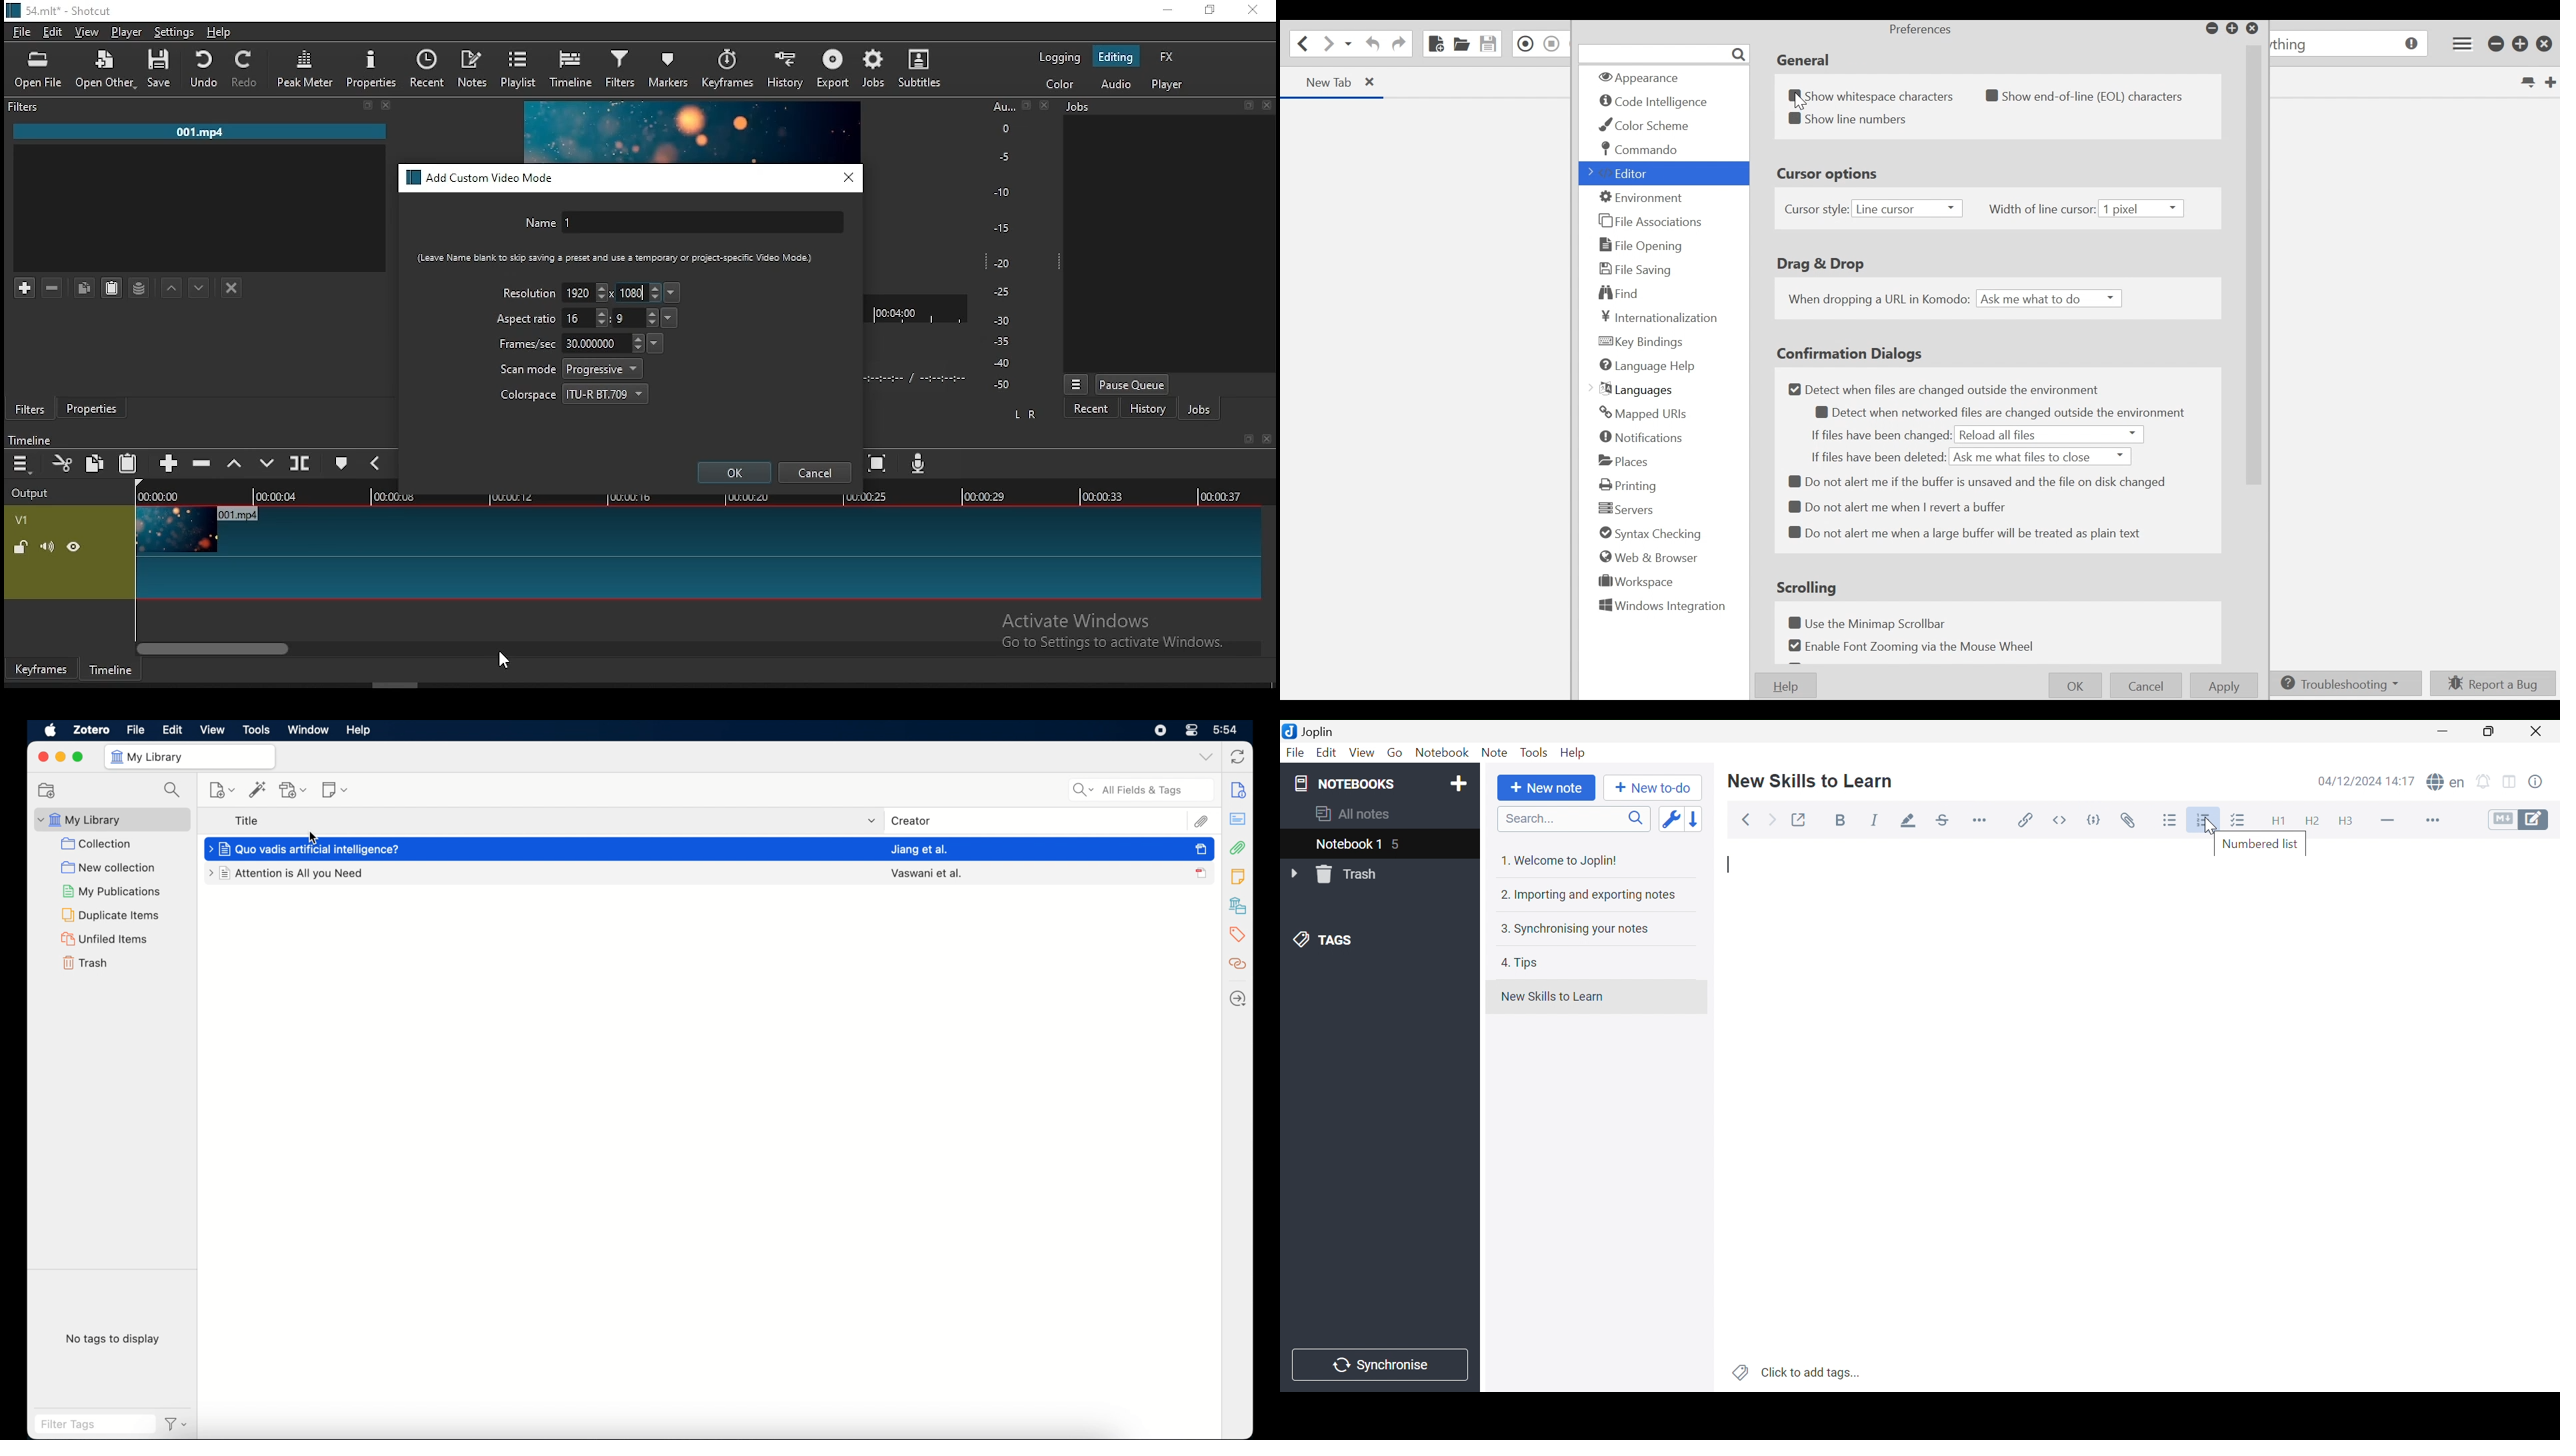  Describe the element at coordinates (1670, 818) in the screenshot. I see `Toggle sort order field: custom order -> updated date` at that location.